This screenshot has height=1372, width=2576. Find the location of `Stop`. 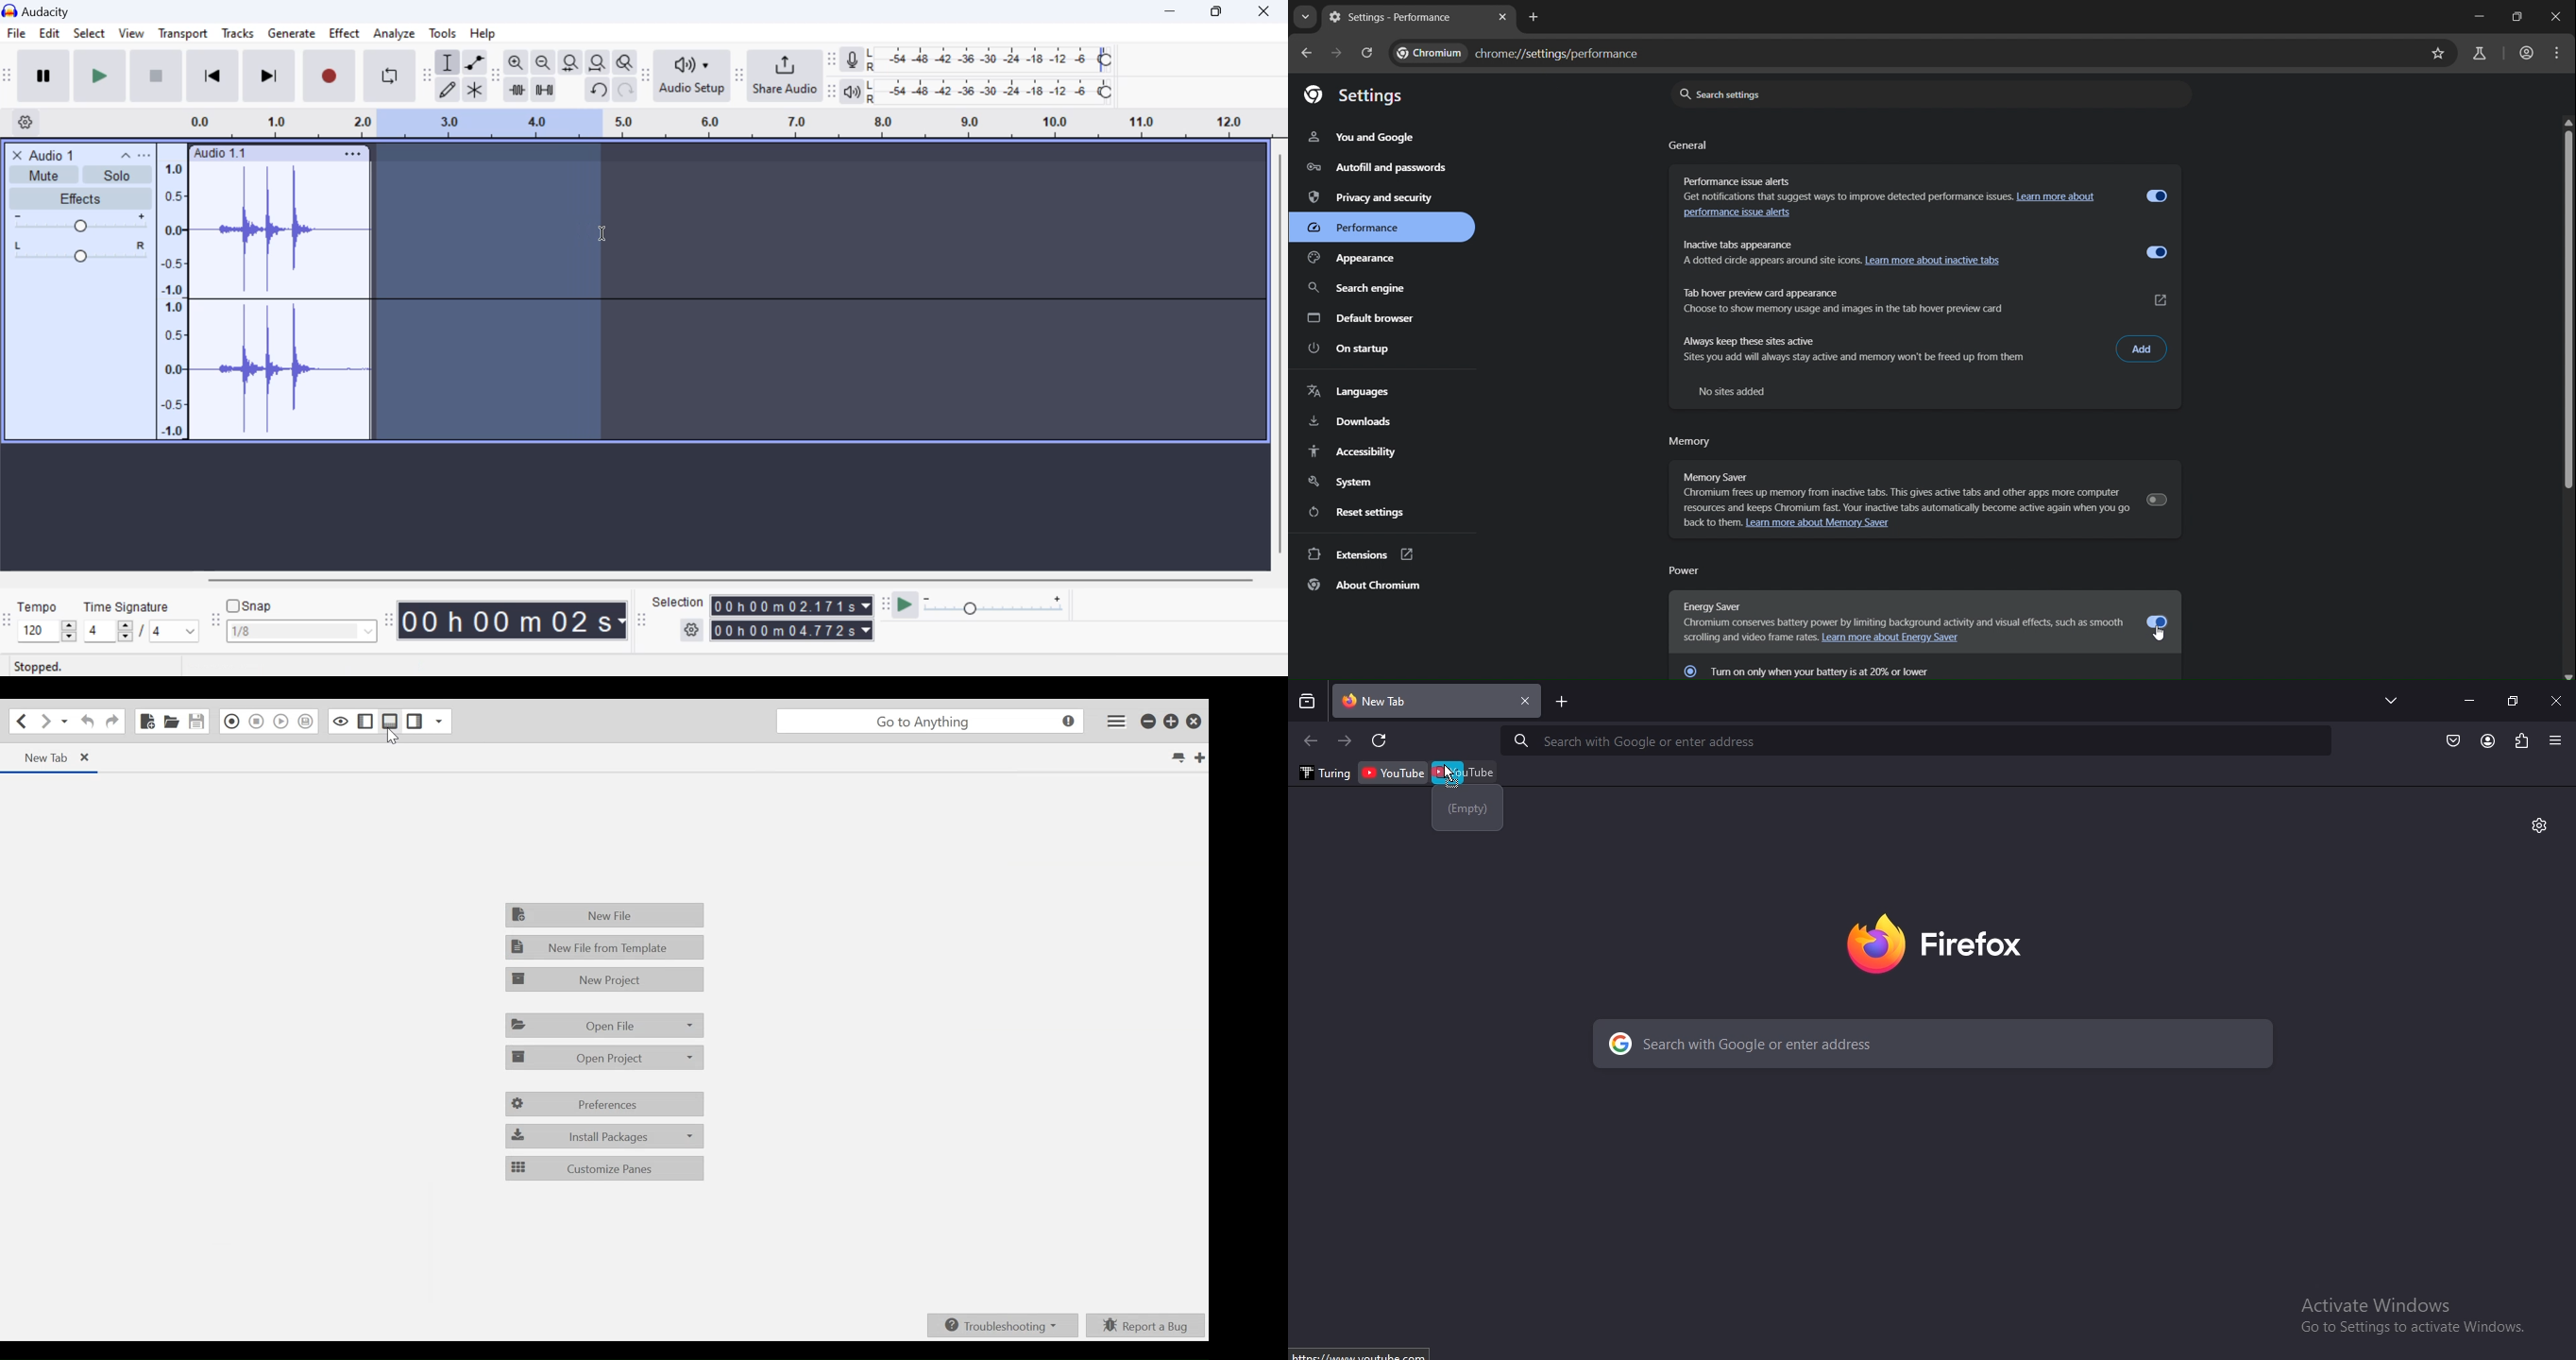

Stop is located at coordinates (158, 75).